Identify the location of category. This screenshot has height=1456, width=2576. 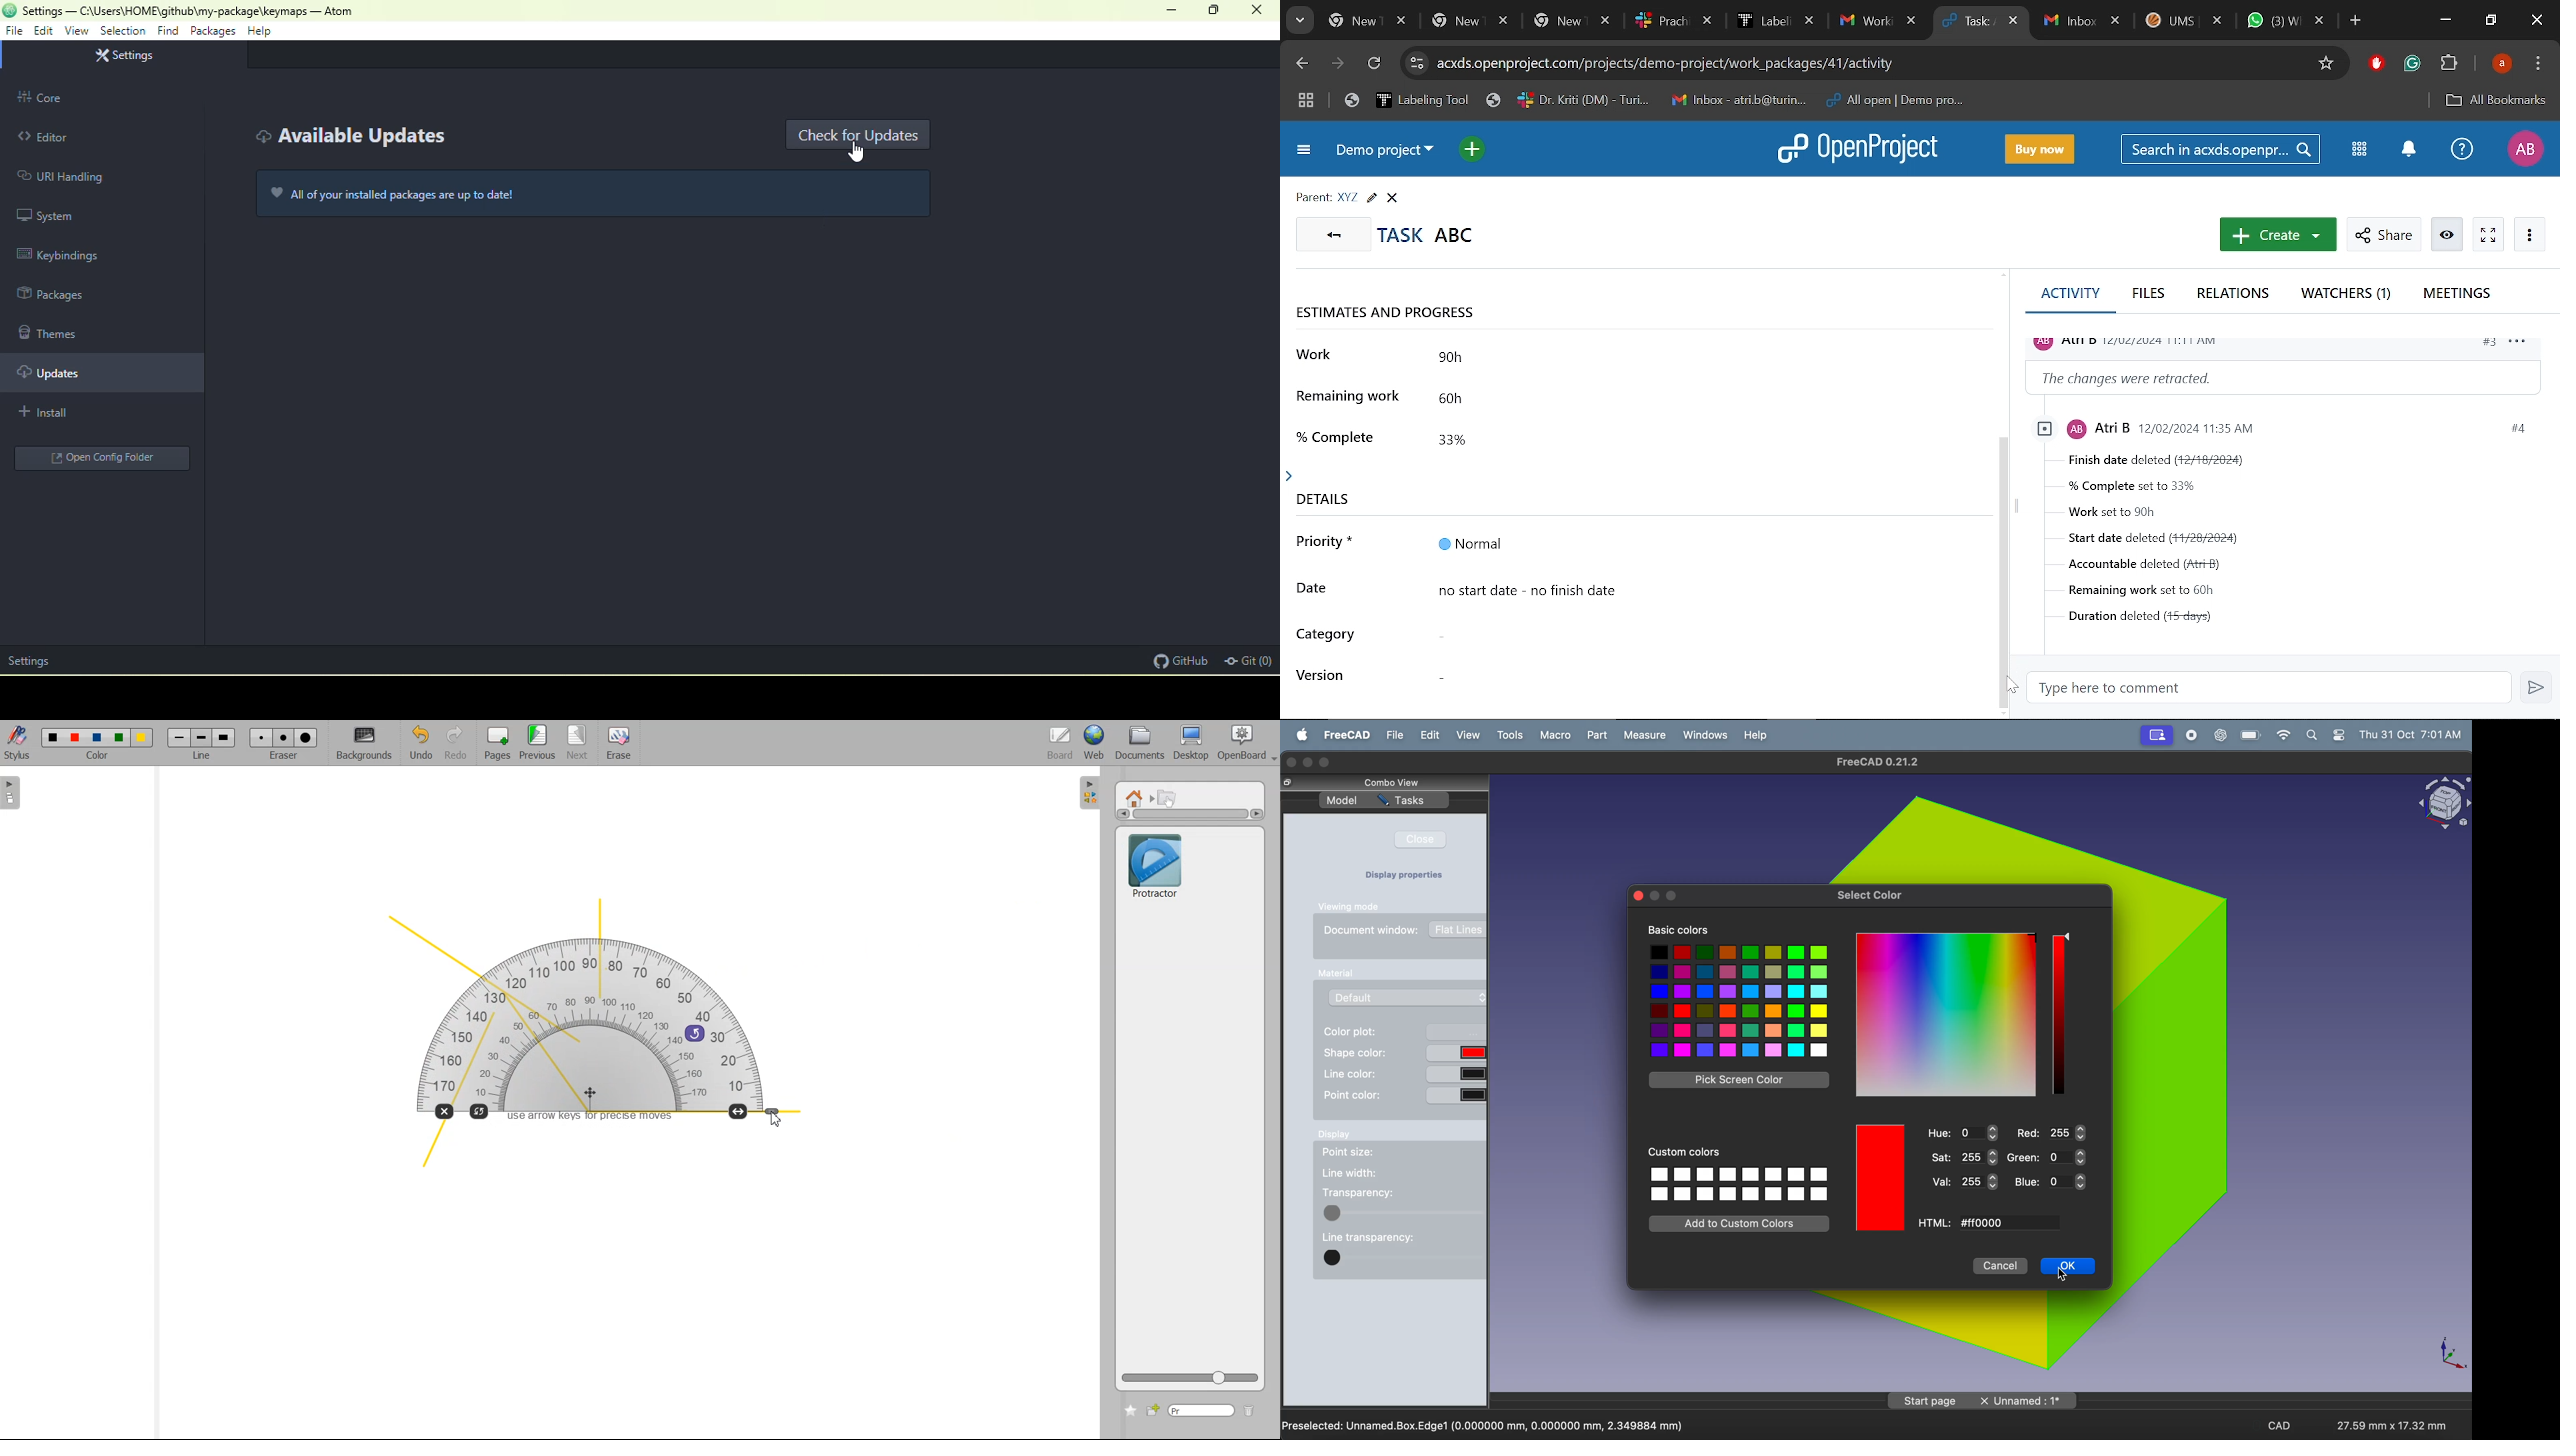
(1327, 636).